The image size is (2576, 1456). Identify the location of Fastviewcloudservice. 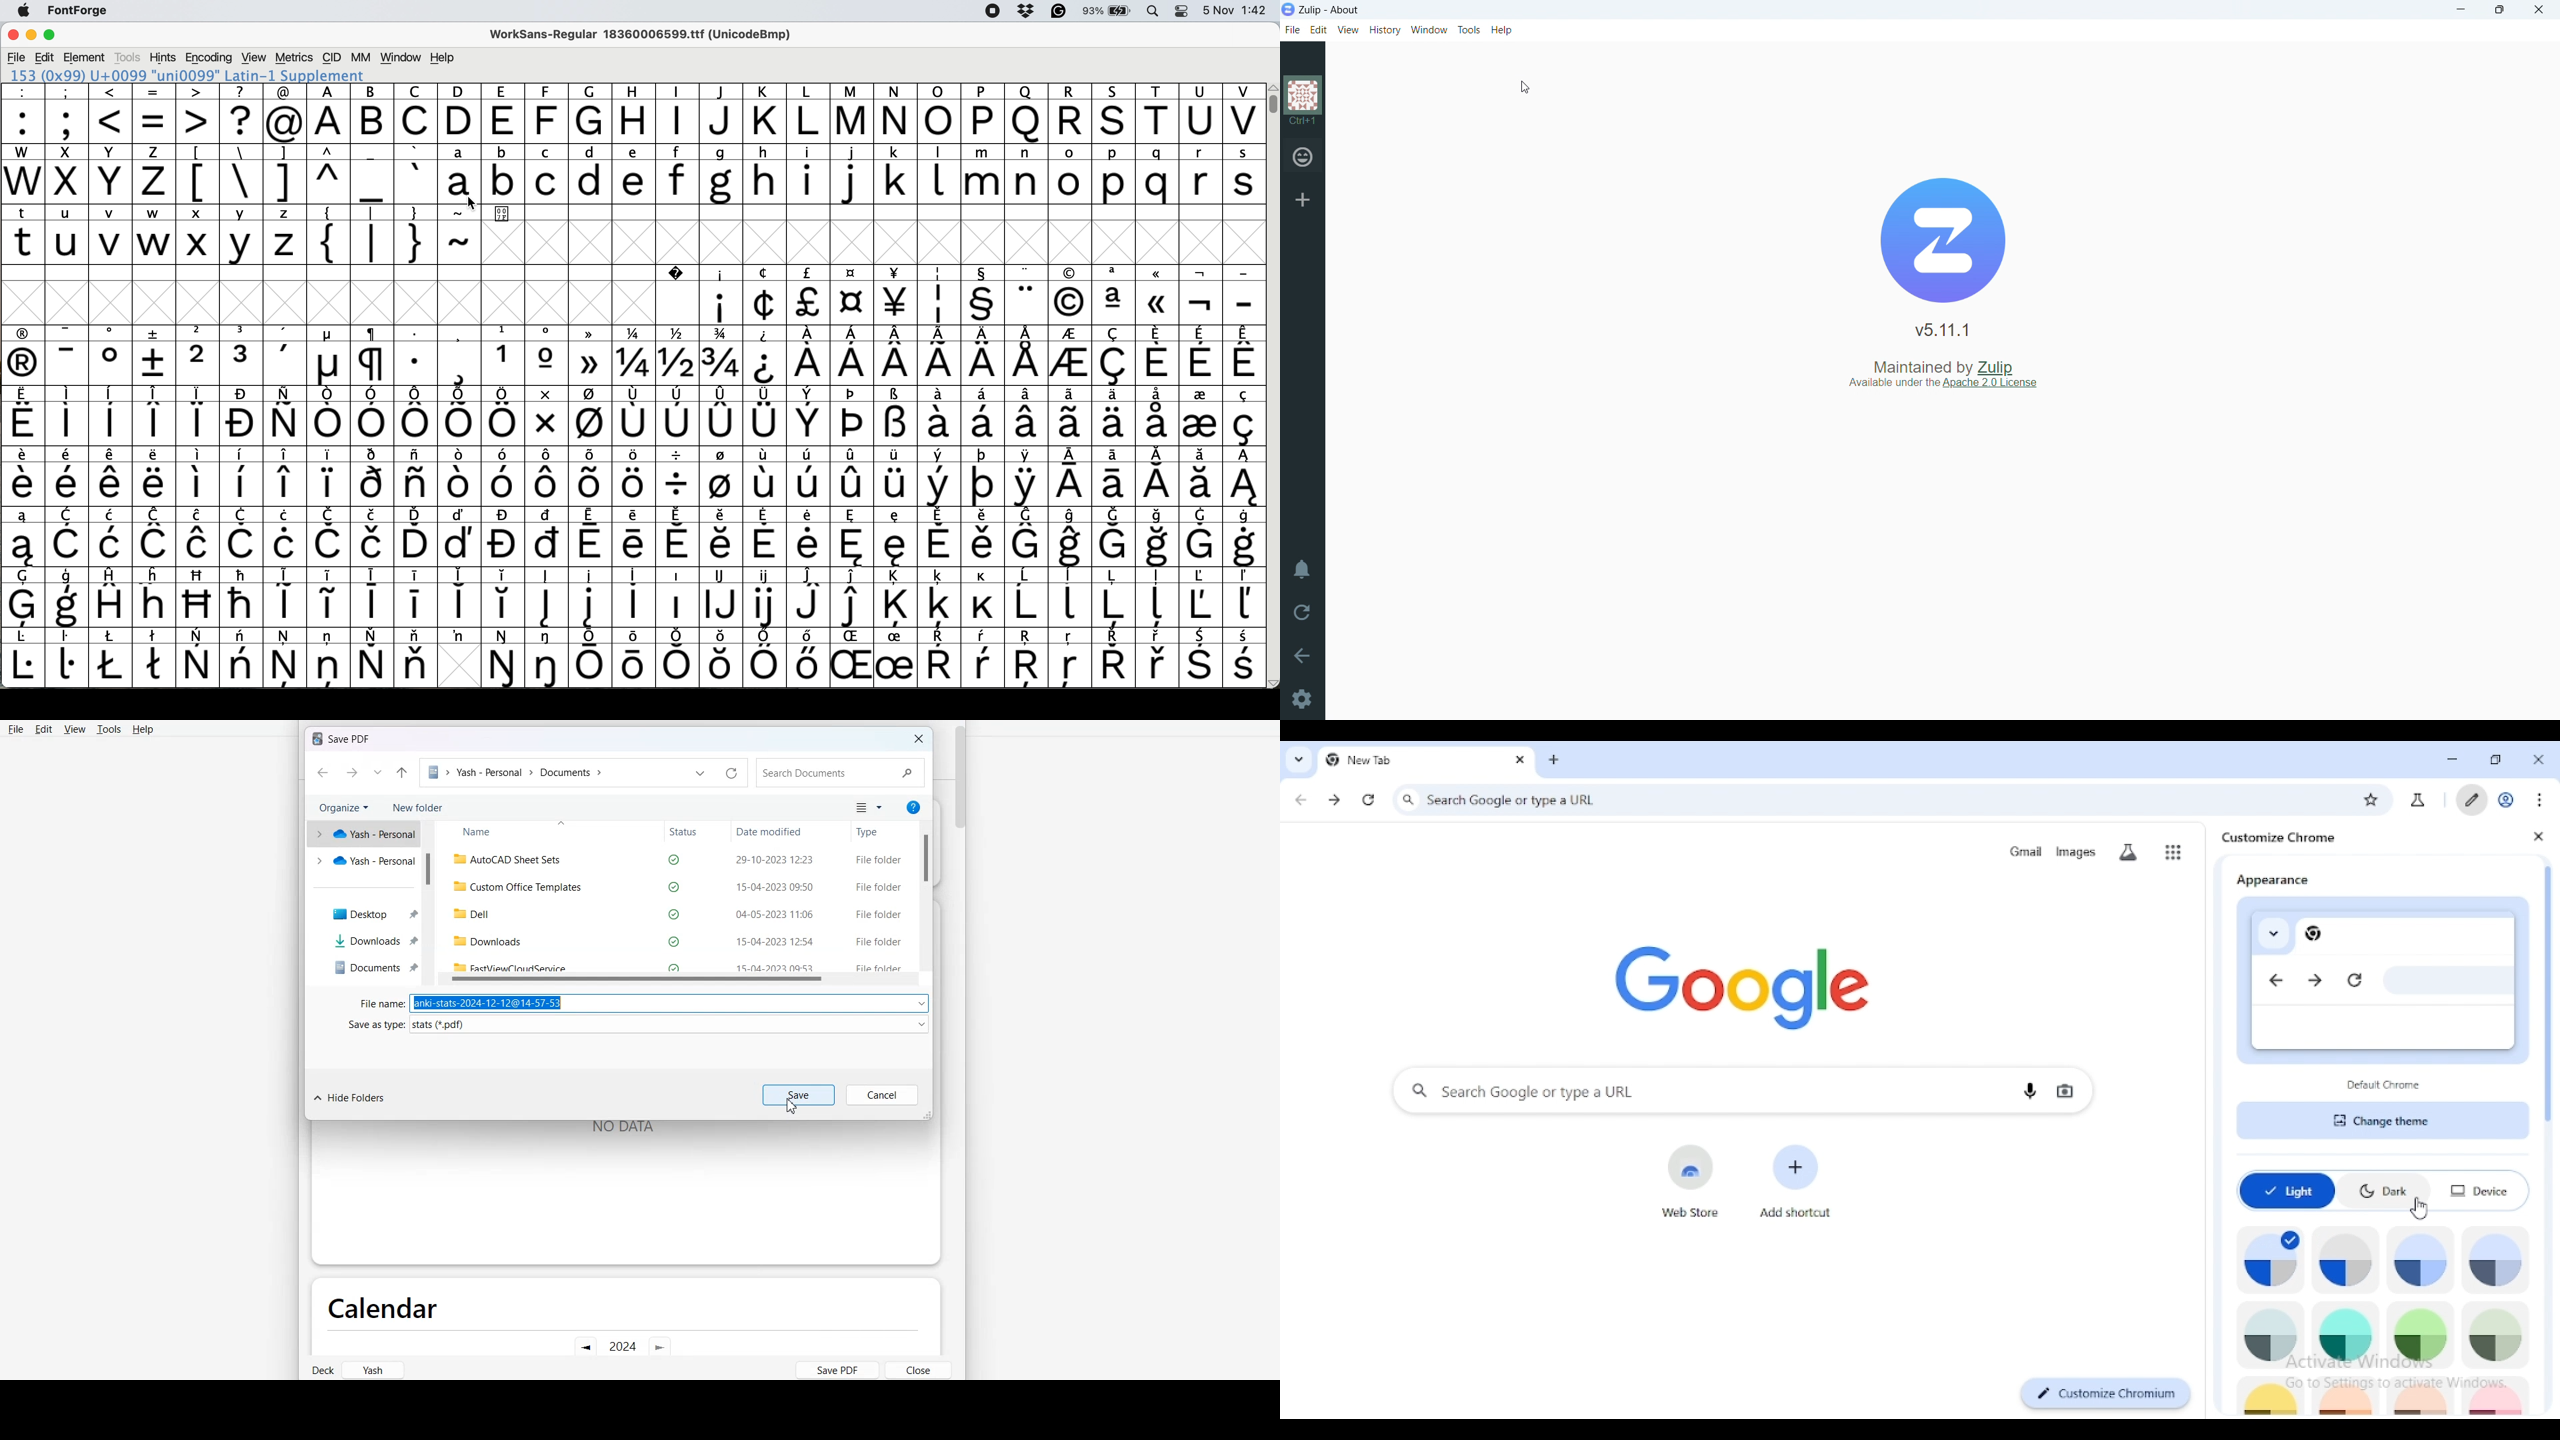
(678, 965).